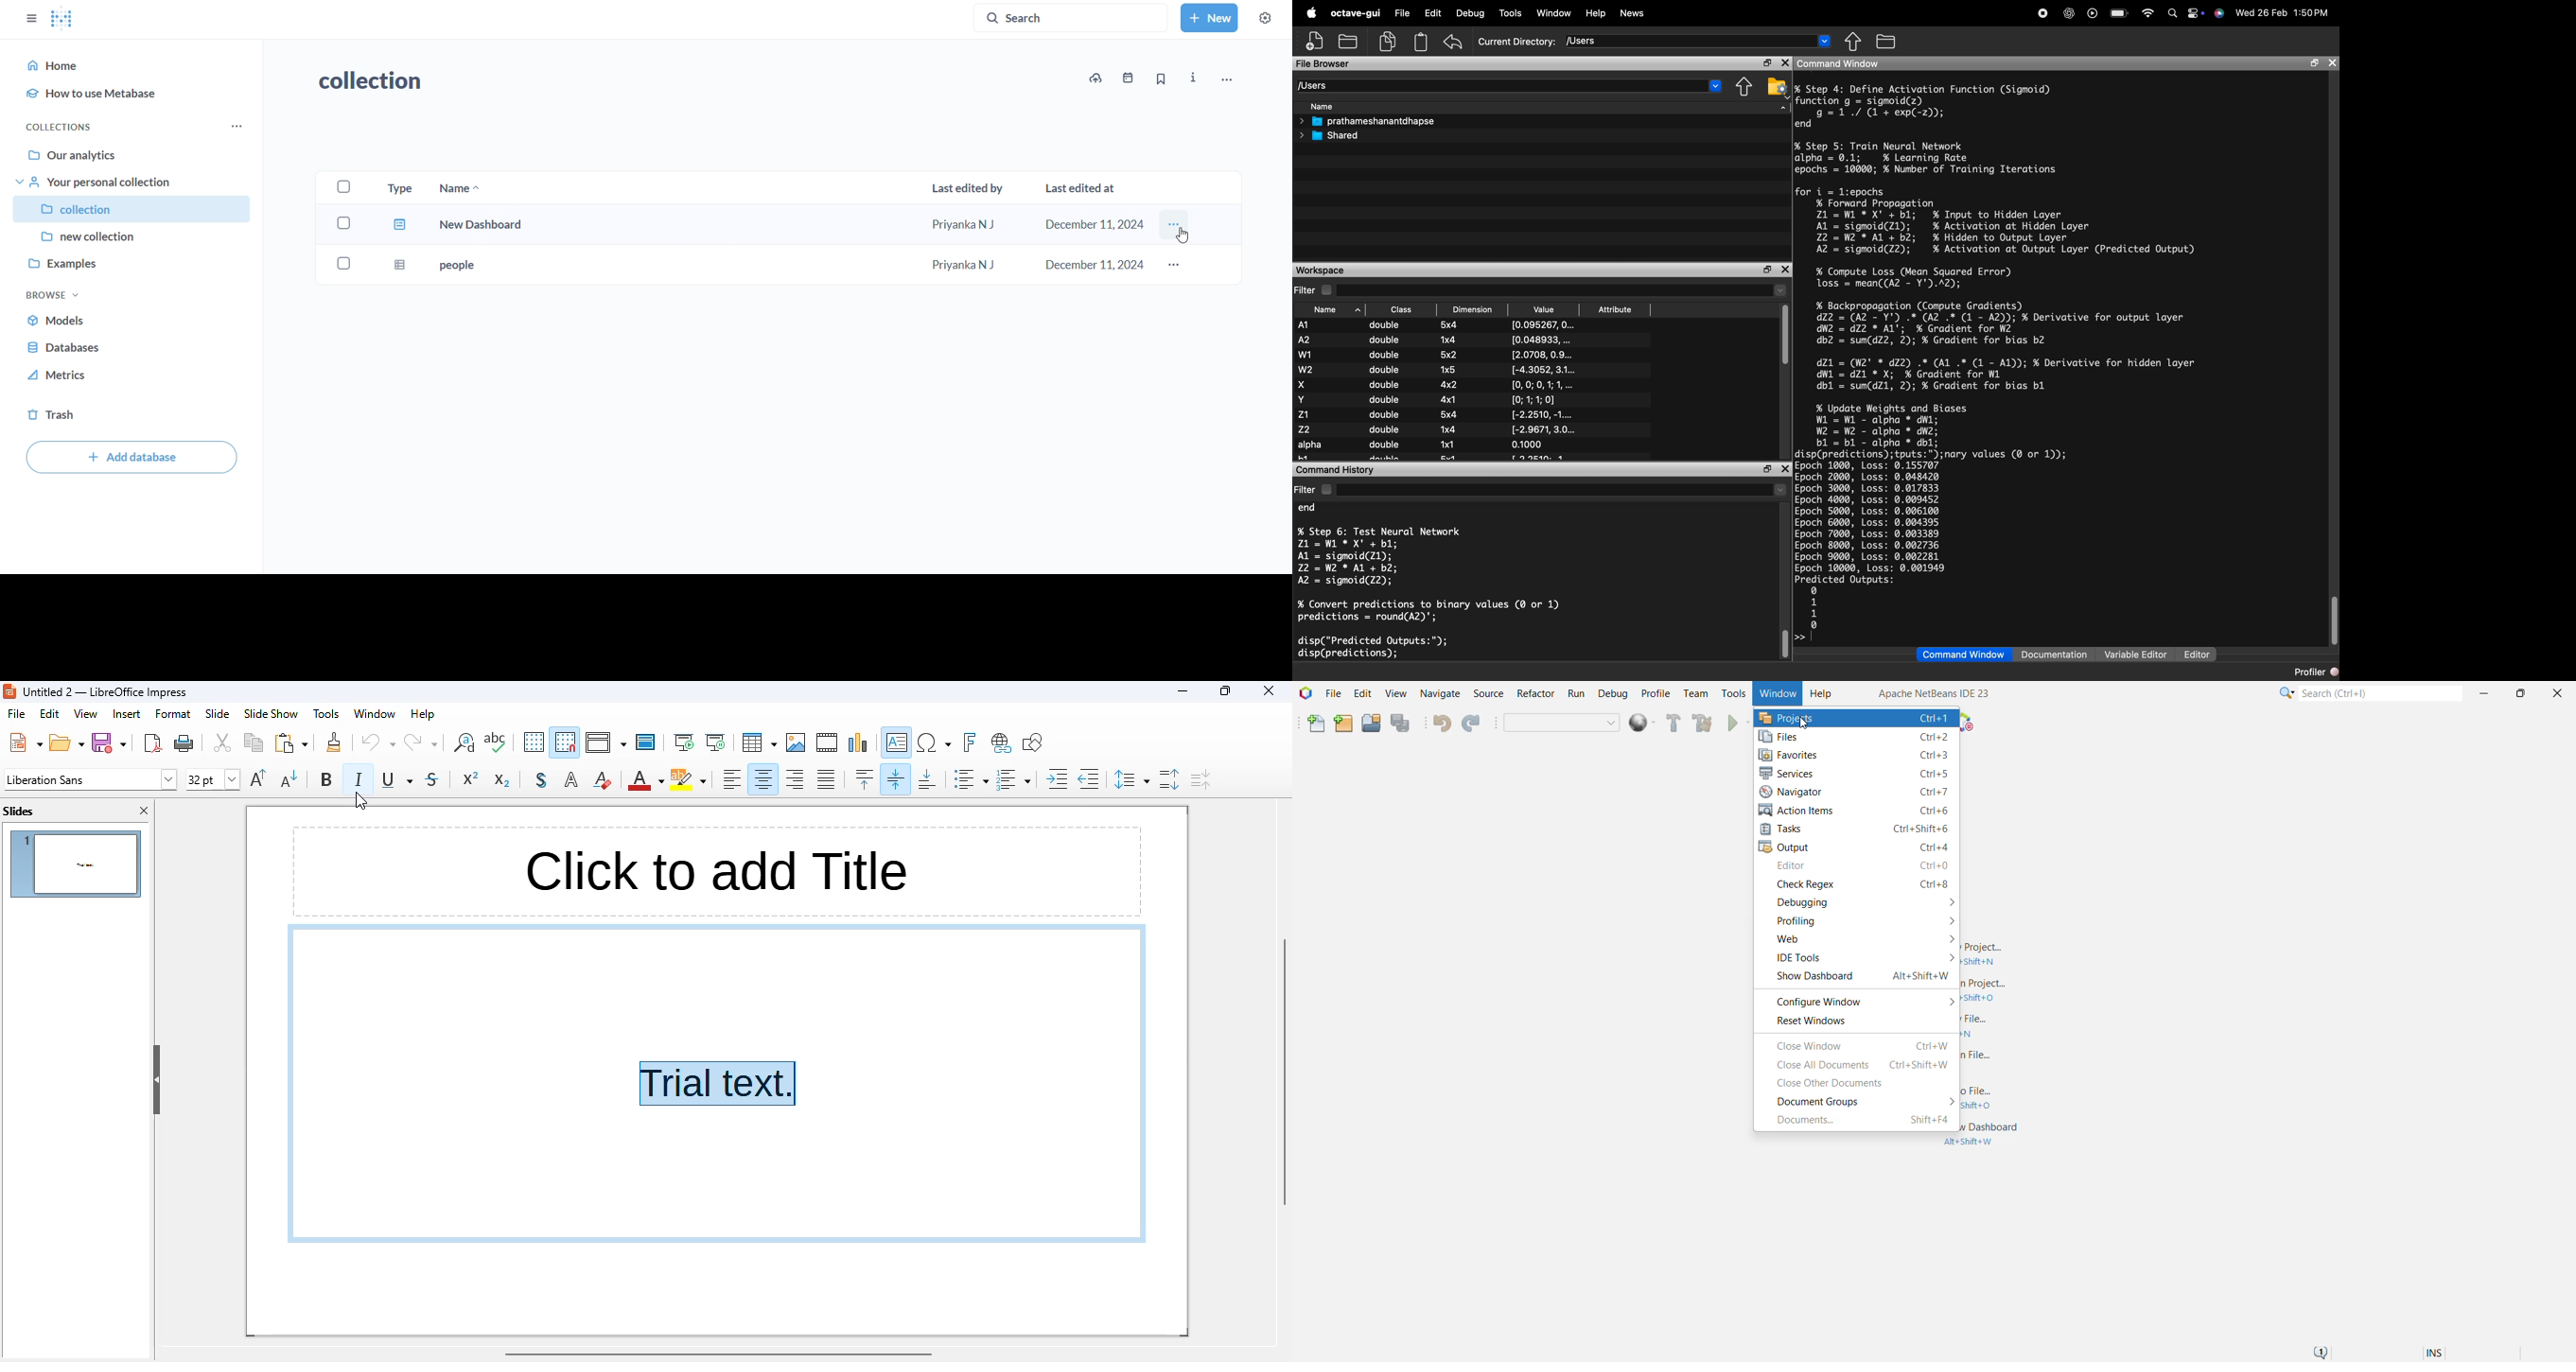  Describe the element at coordinates (1001, 743) in the screenshot. I see `insert hyperlink` at that location.